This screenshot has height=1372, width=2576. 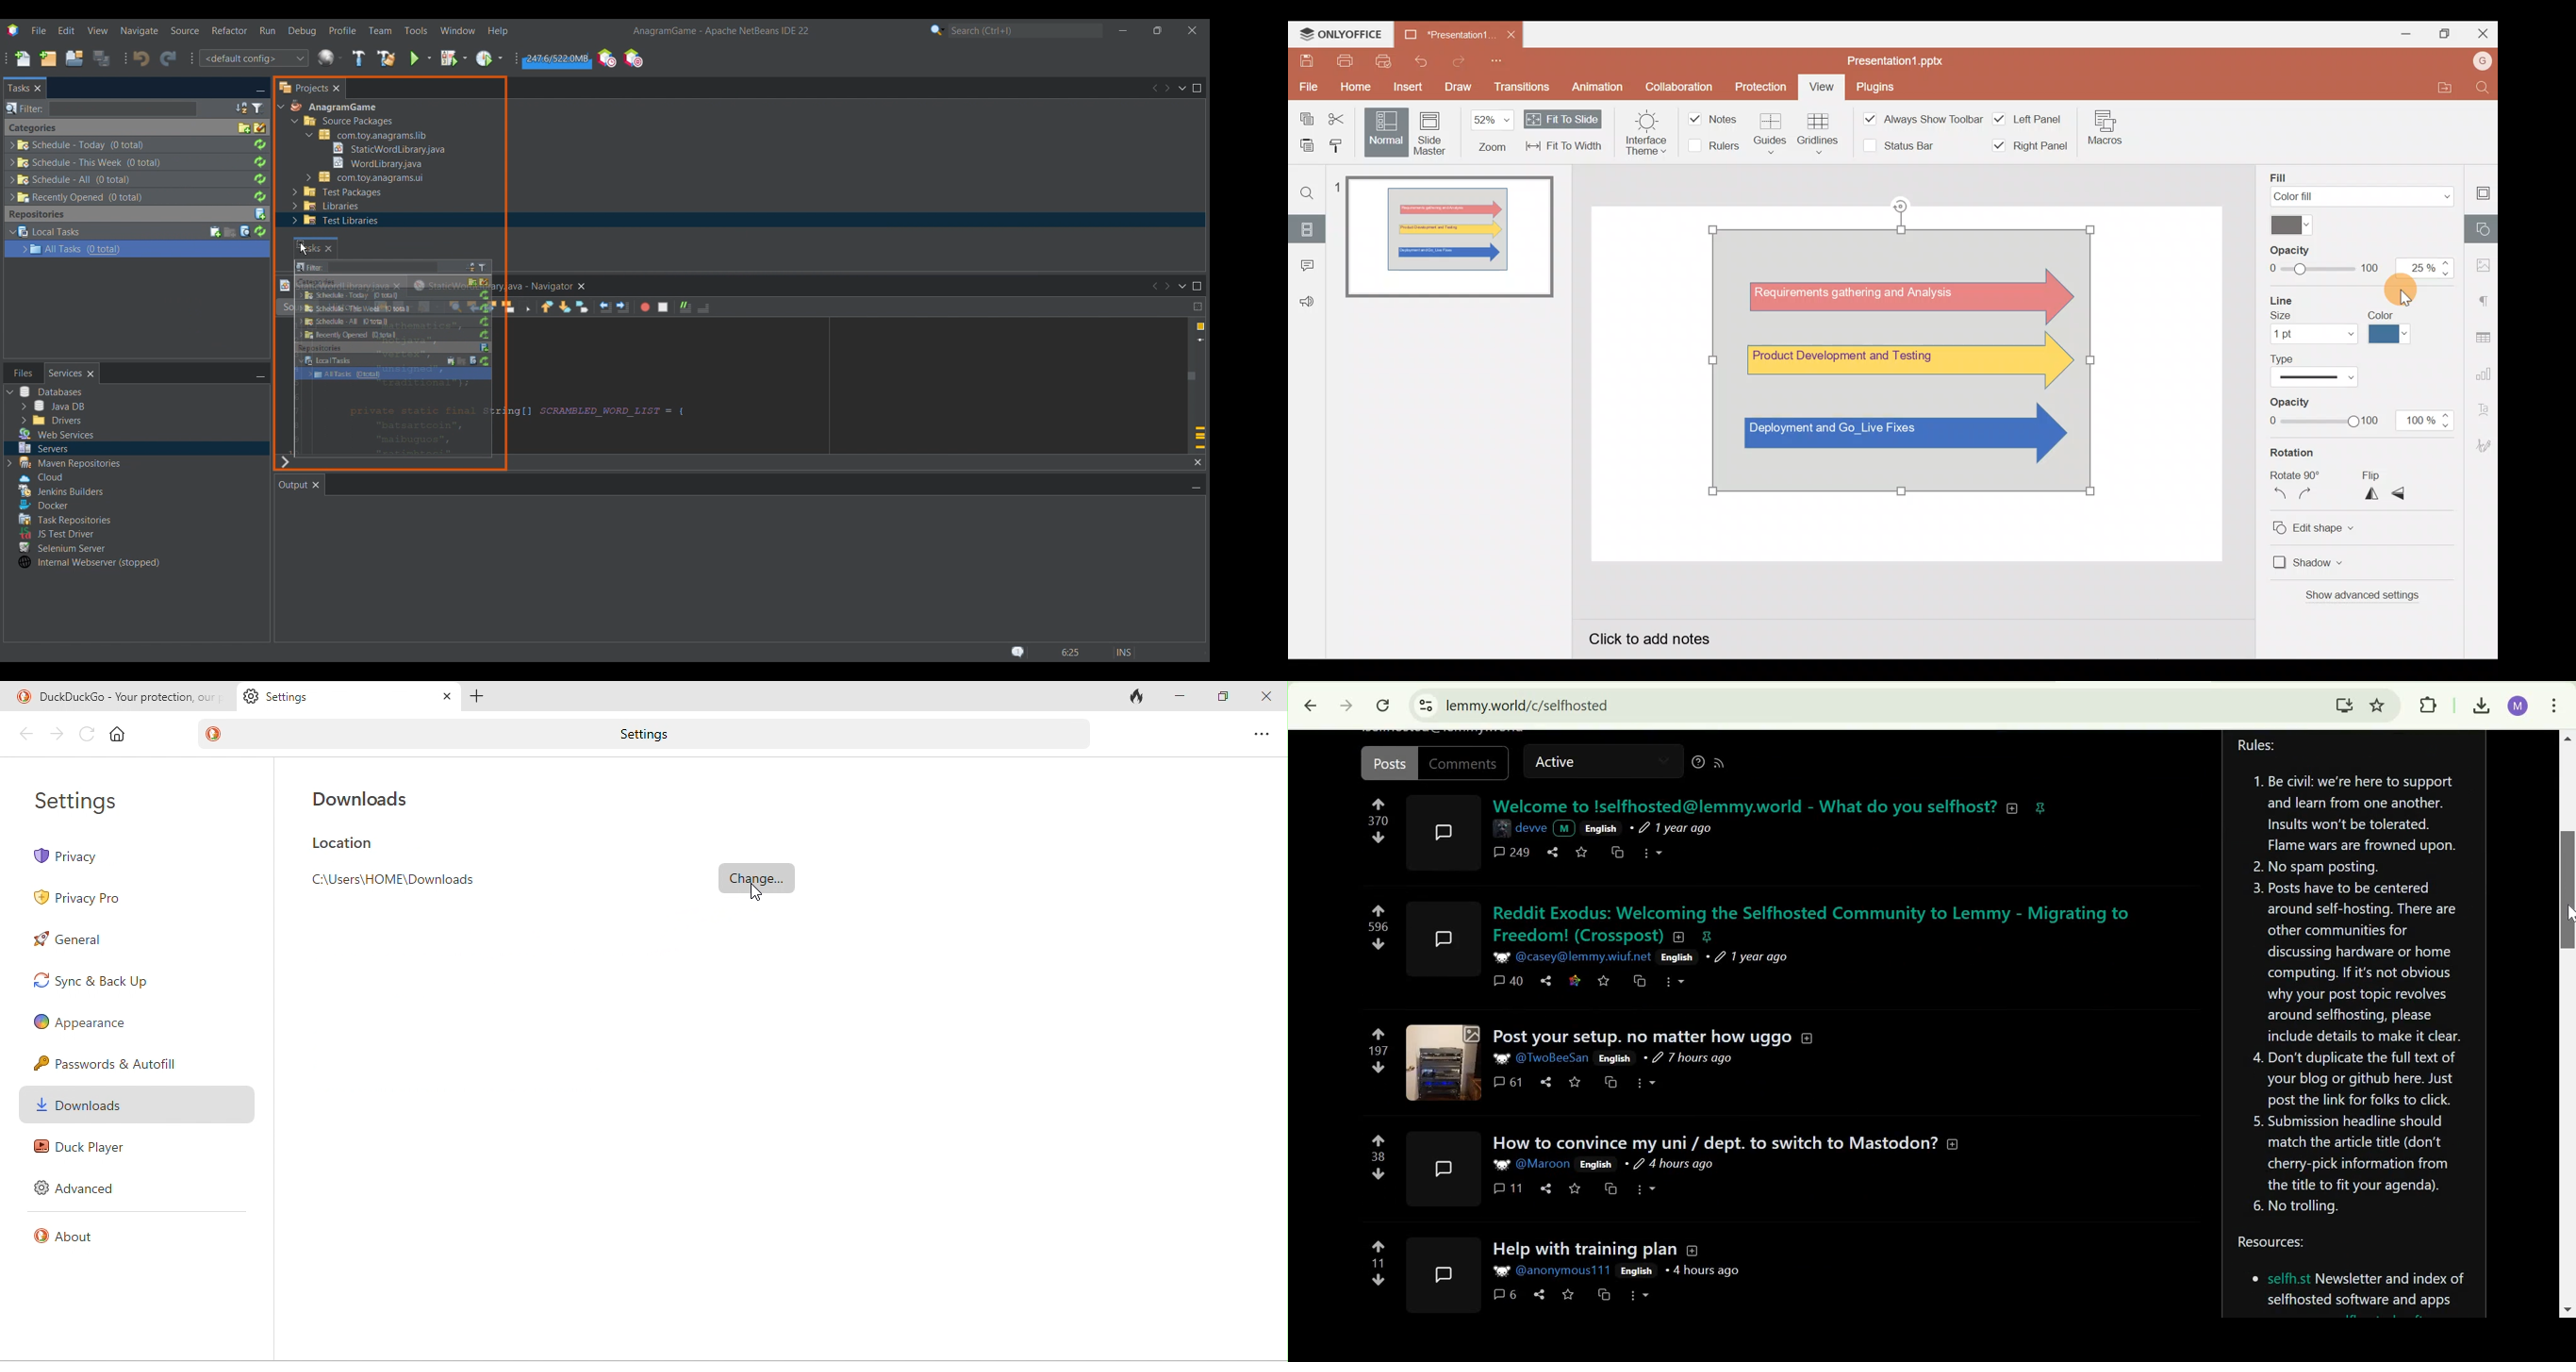 What do you see at coordinates (1742, 806) in the screenshot?
I see `welcome text` at bounding box center [1742, 806].